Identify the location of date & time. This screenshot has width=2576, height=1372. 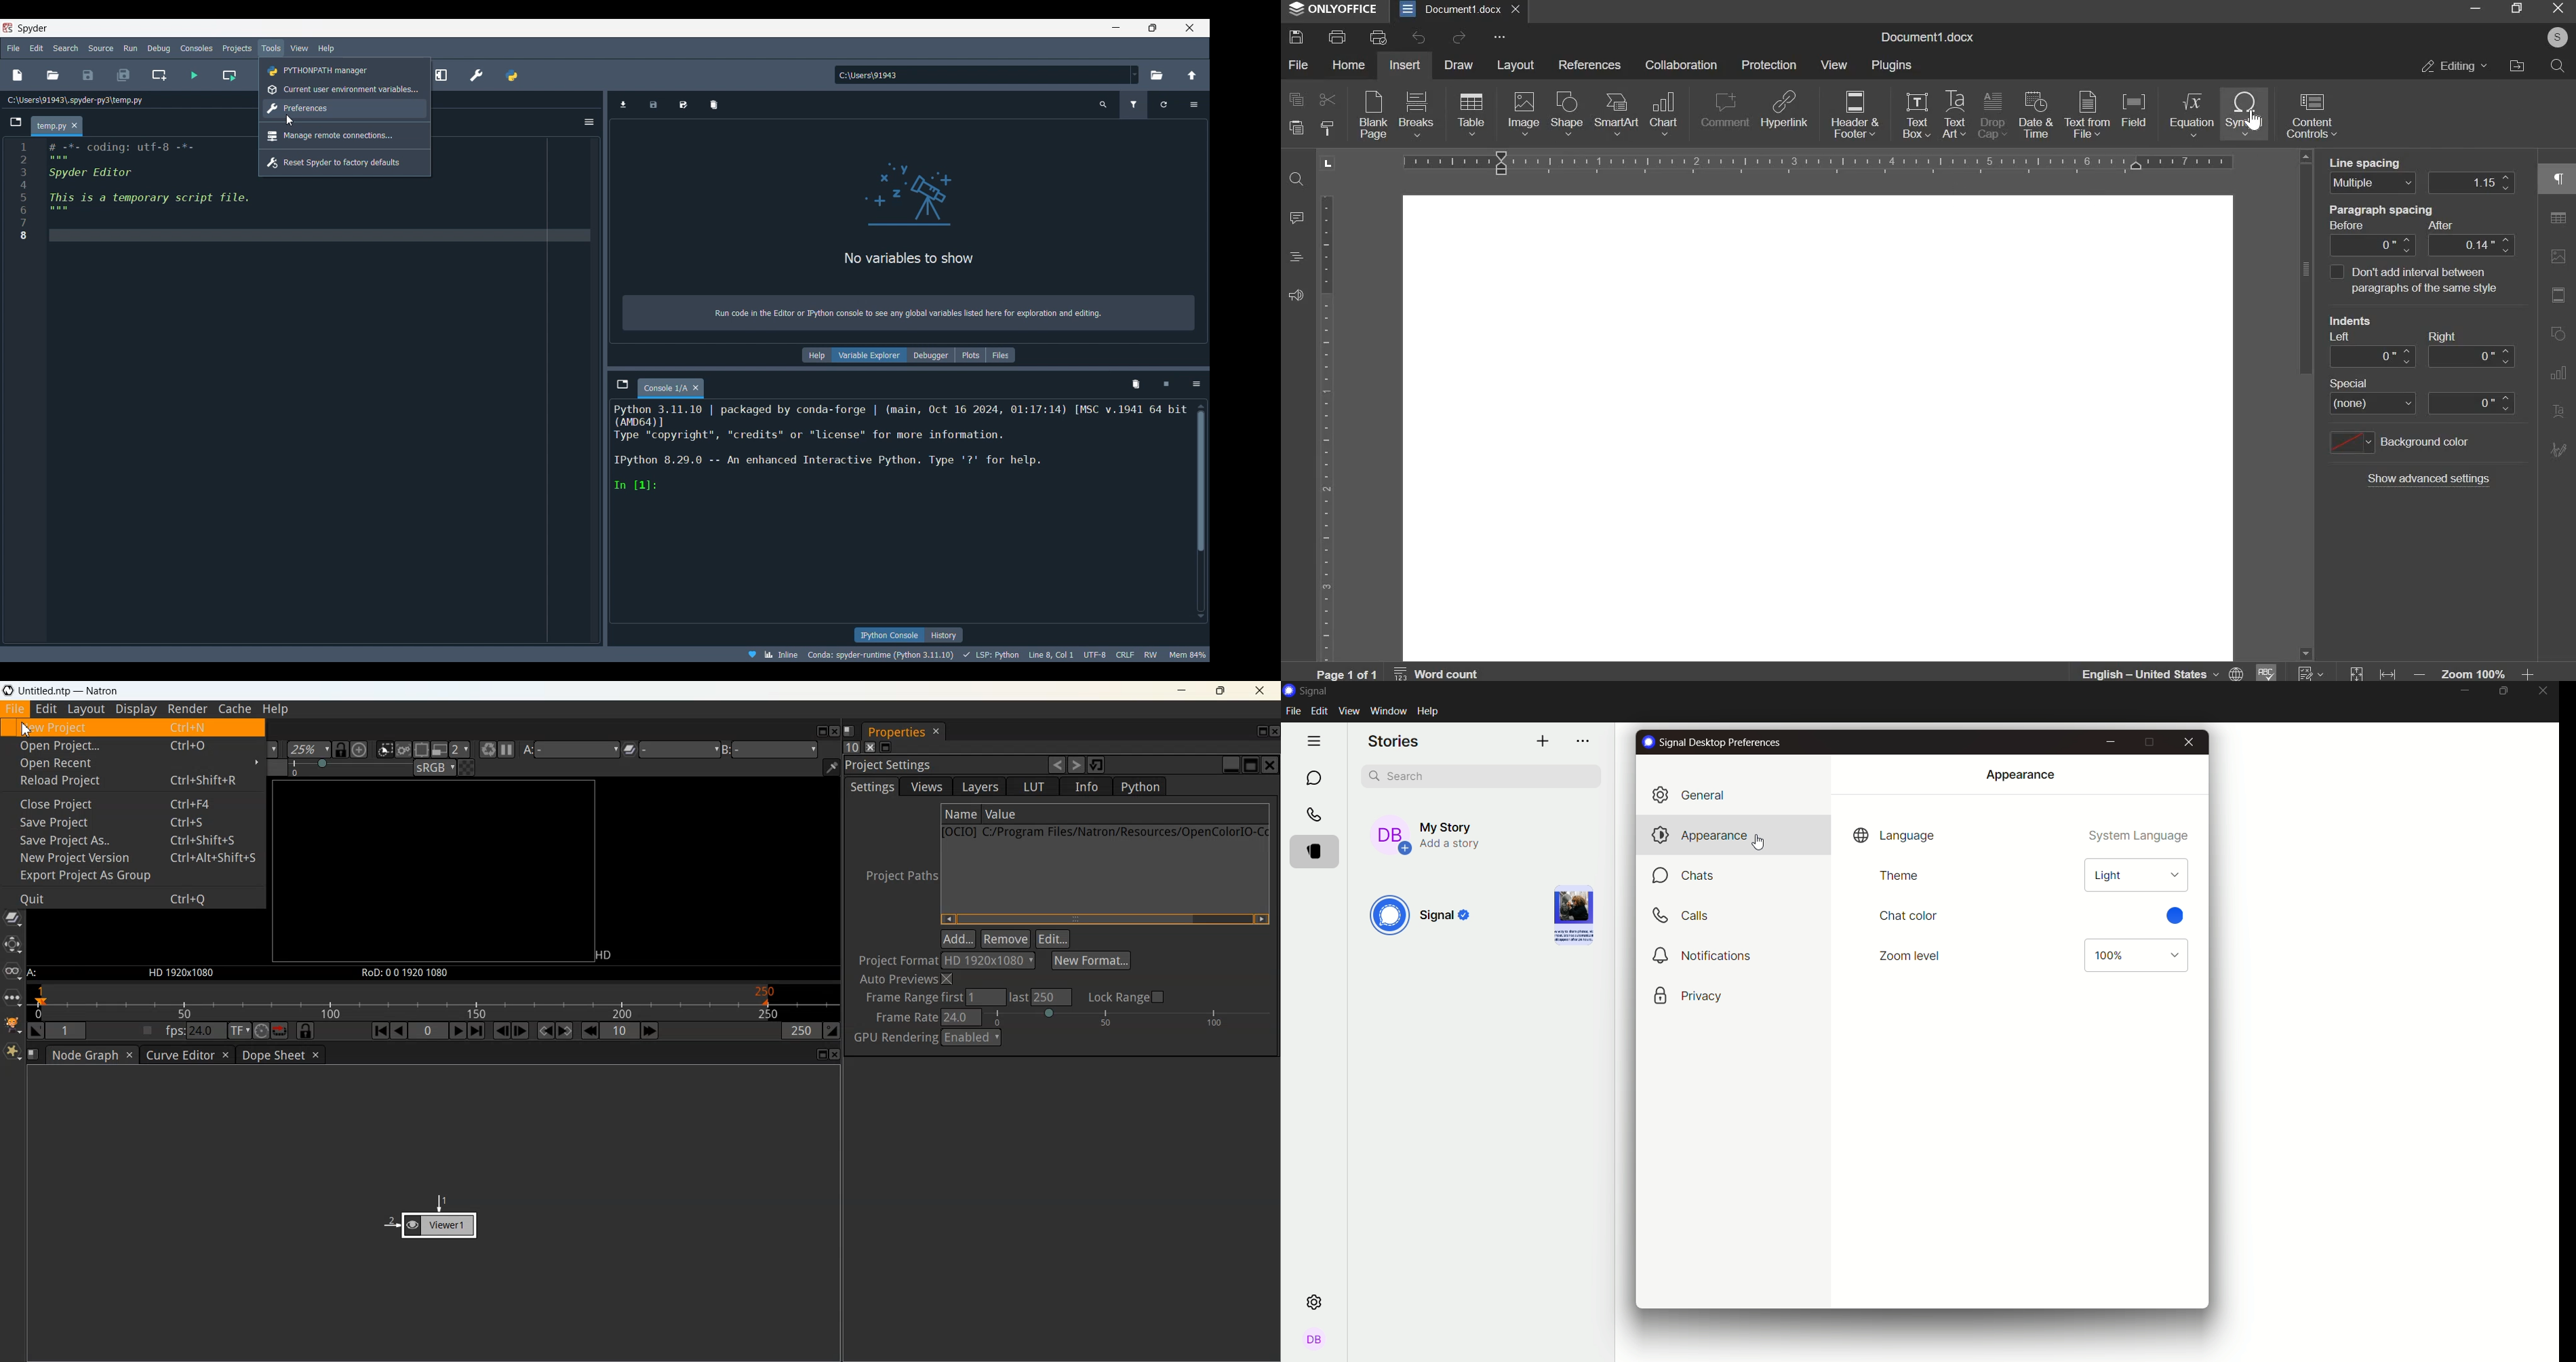
(2035, 113).